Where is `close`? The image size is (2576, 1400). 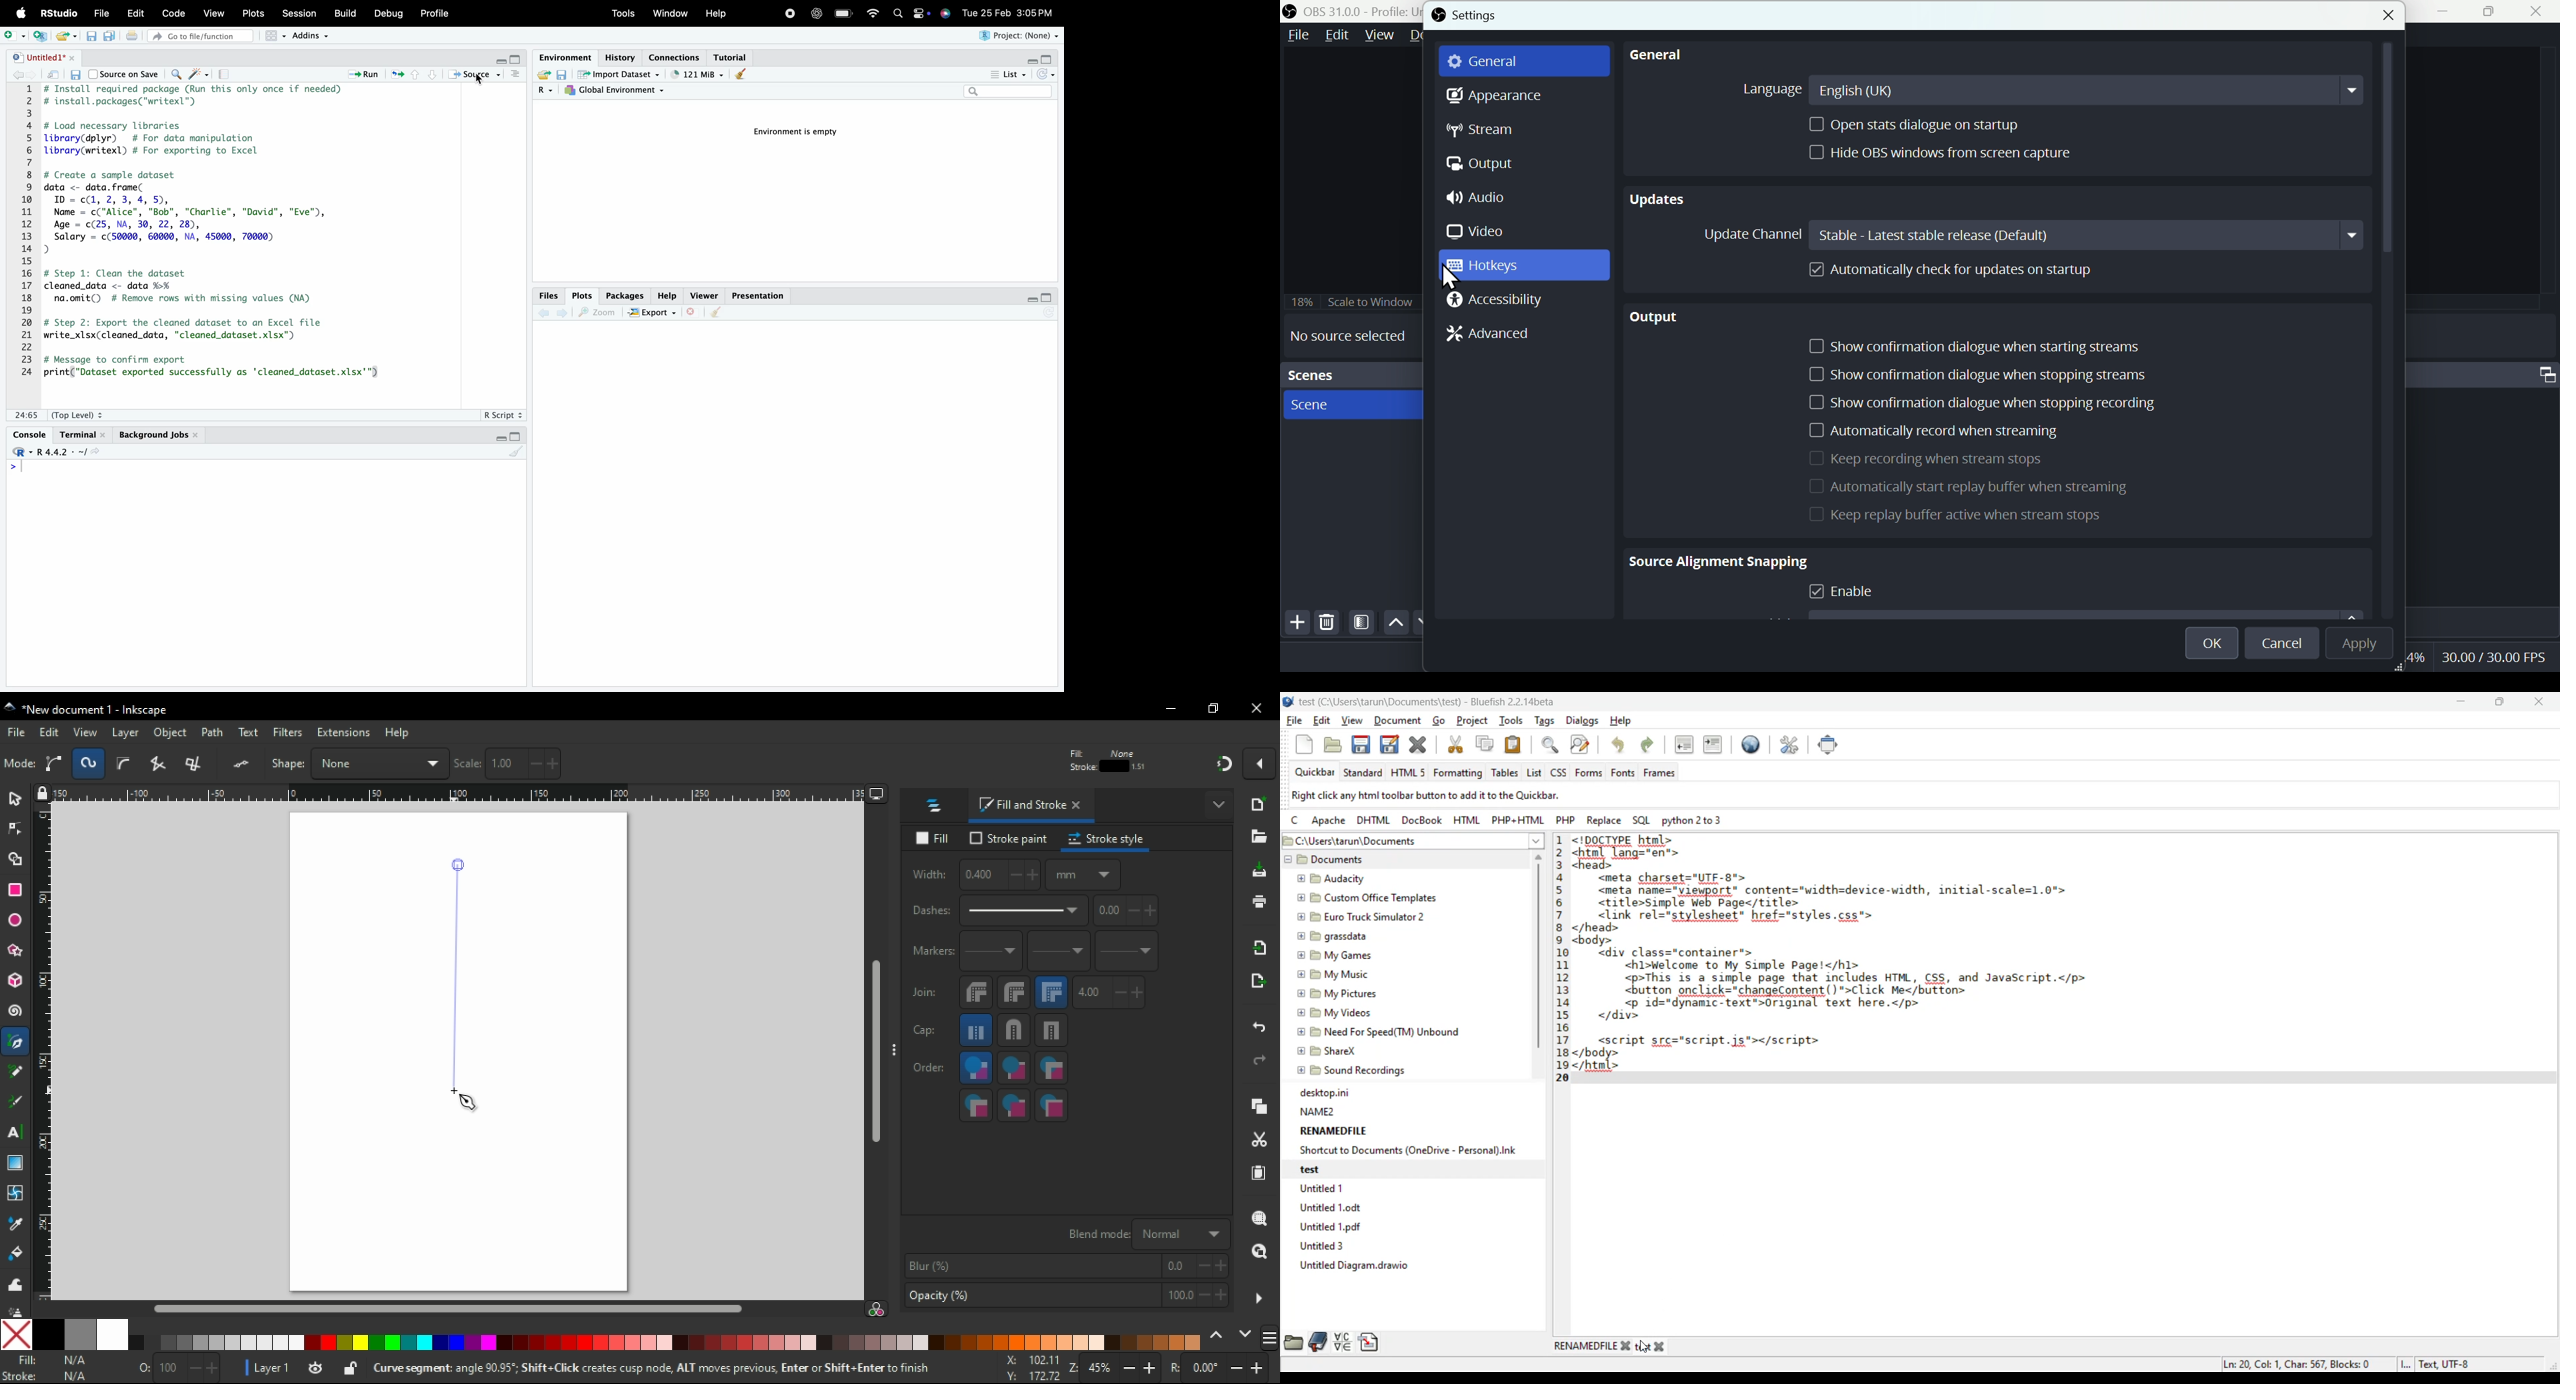
close is located at coordinates (2539, 11).